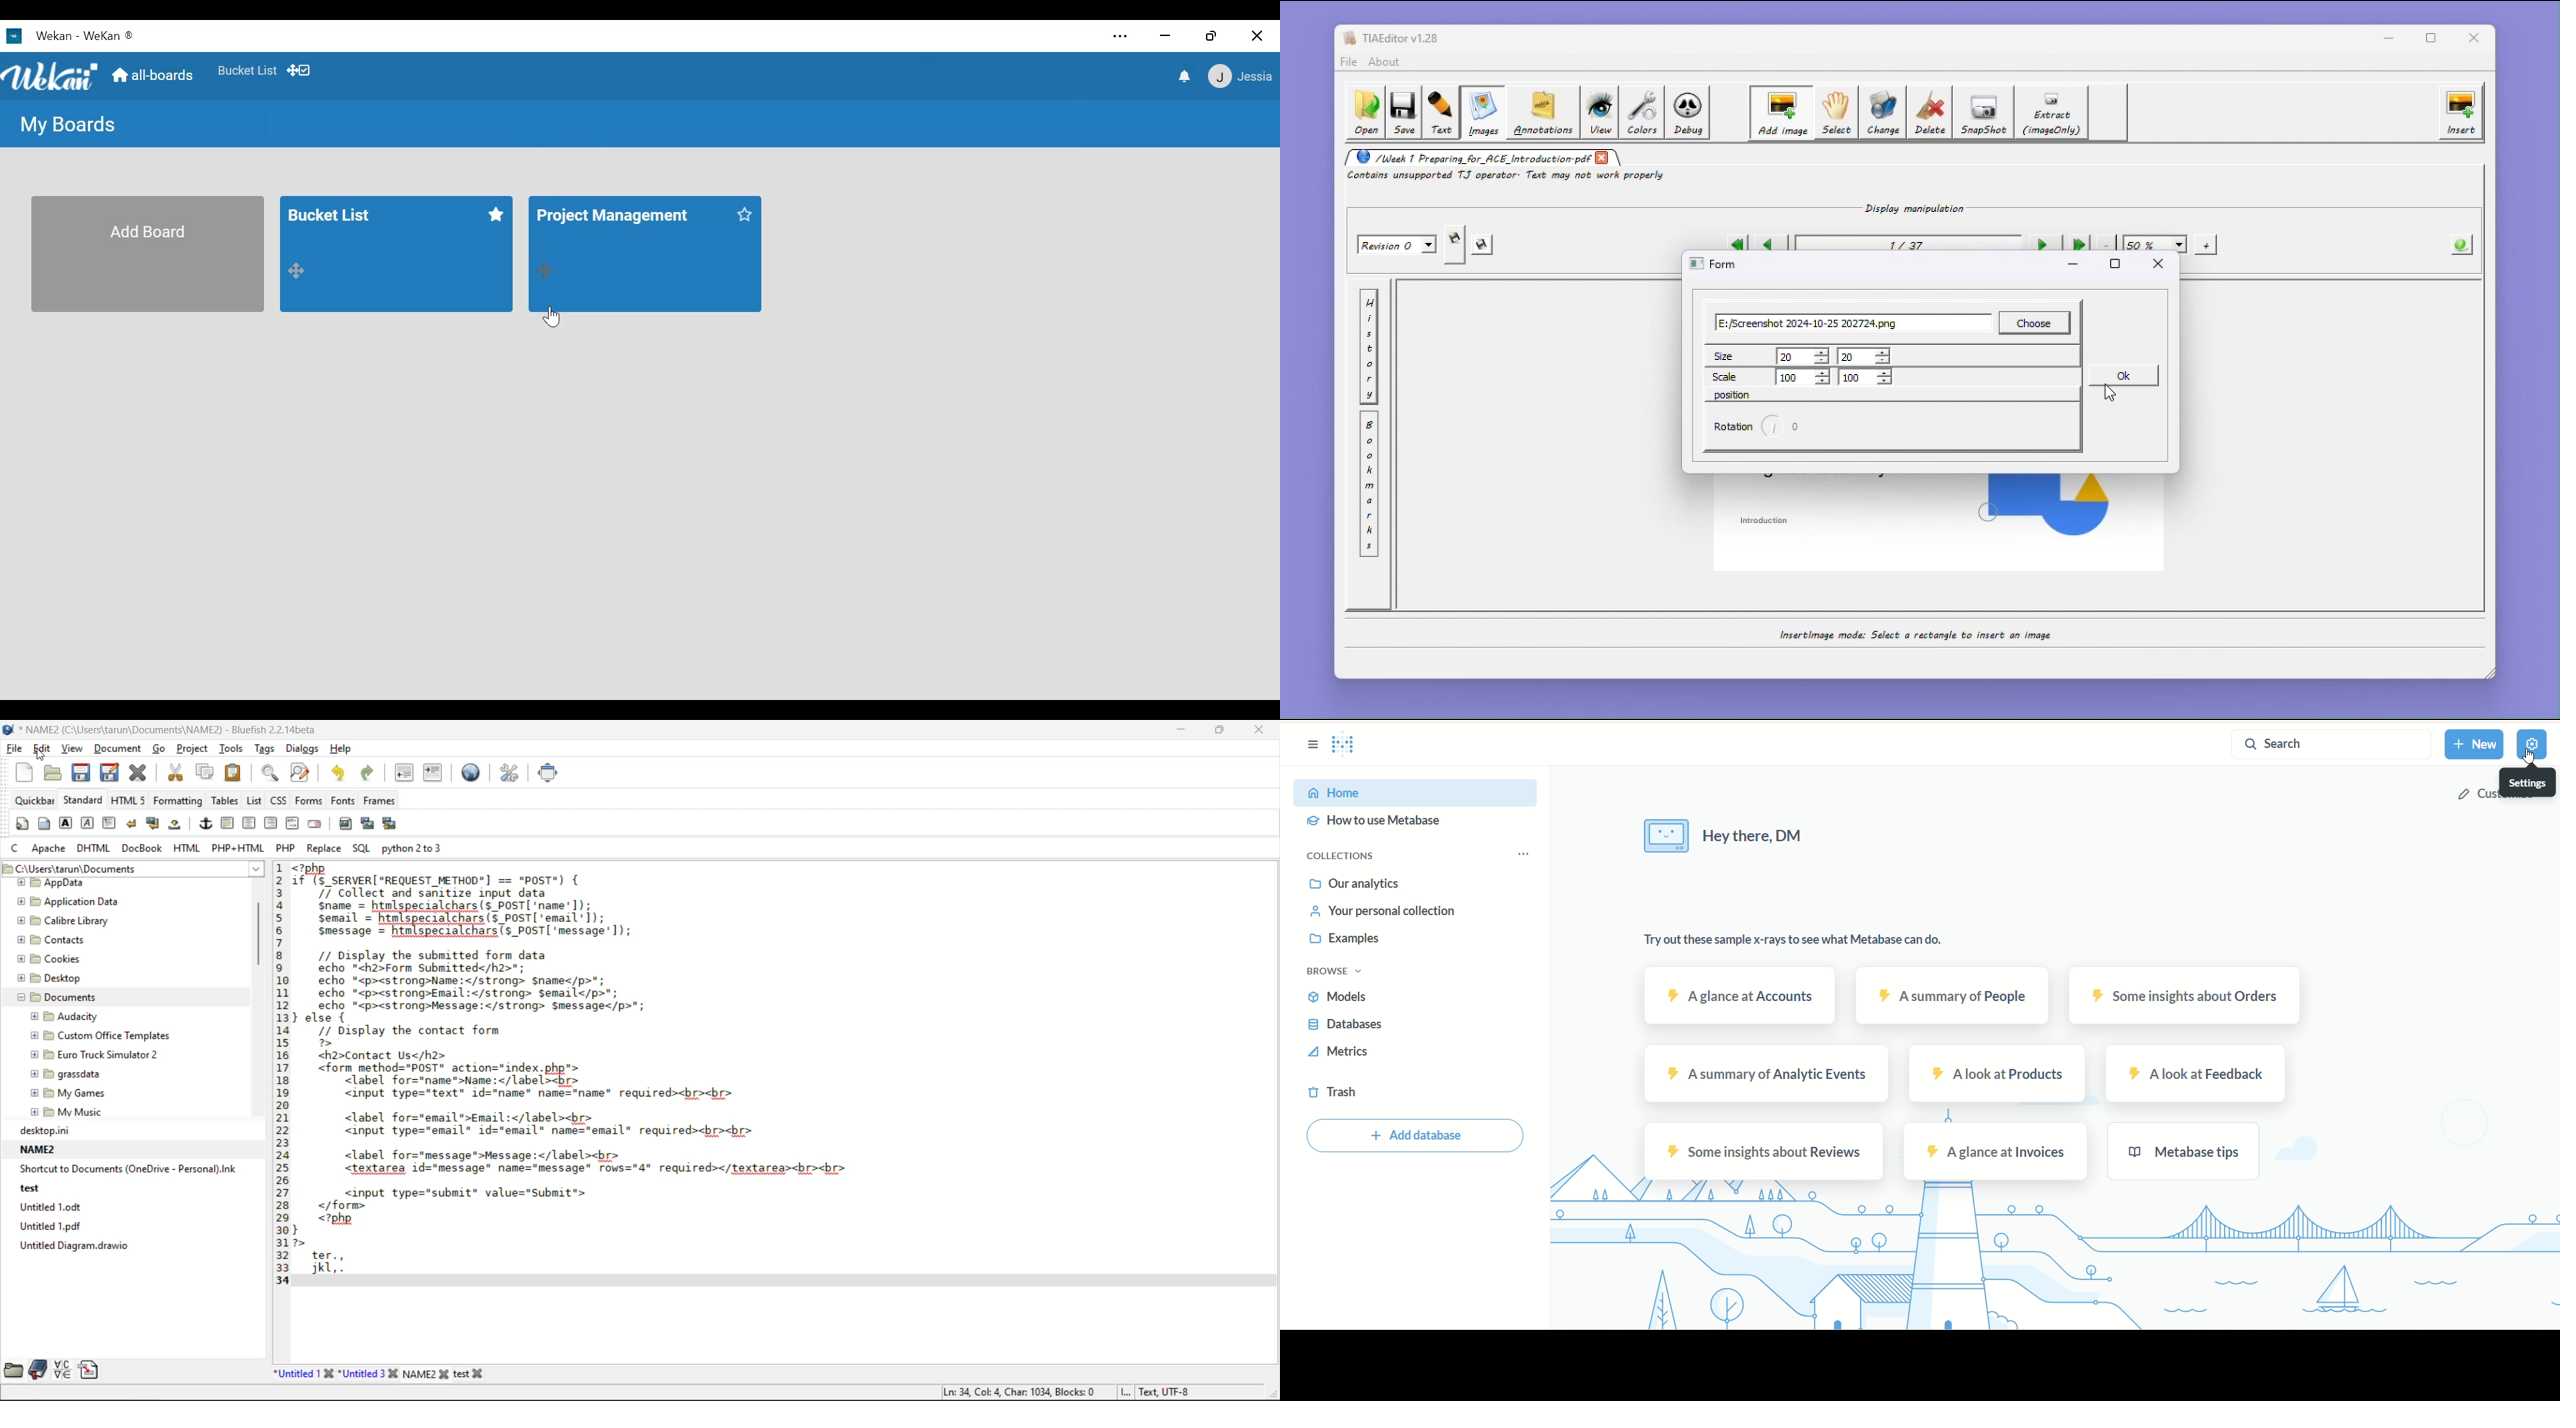  I want to click on apache, so click(51, 847).